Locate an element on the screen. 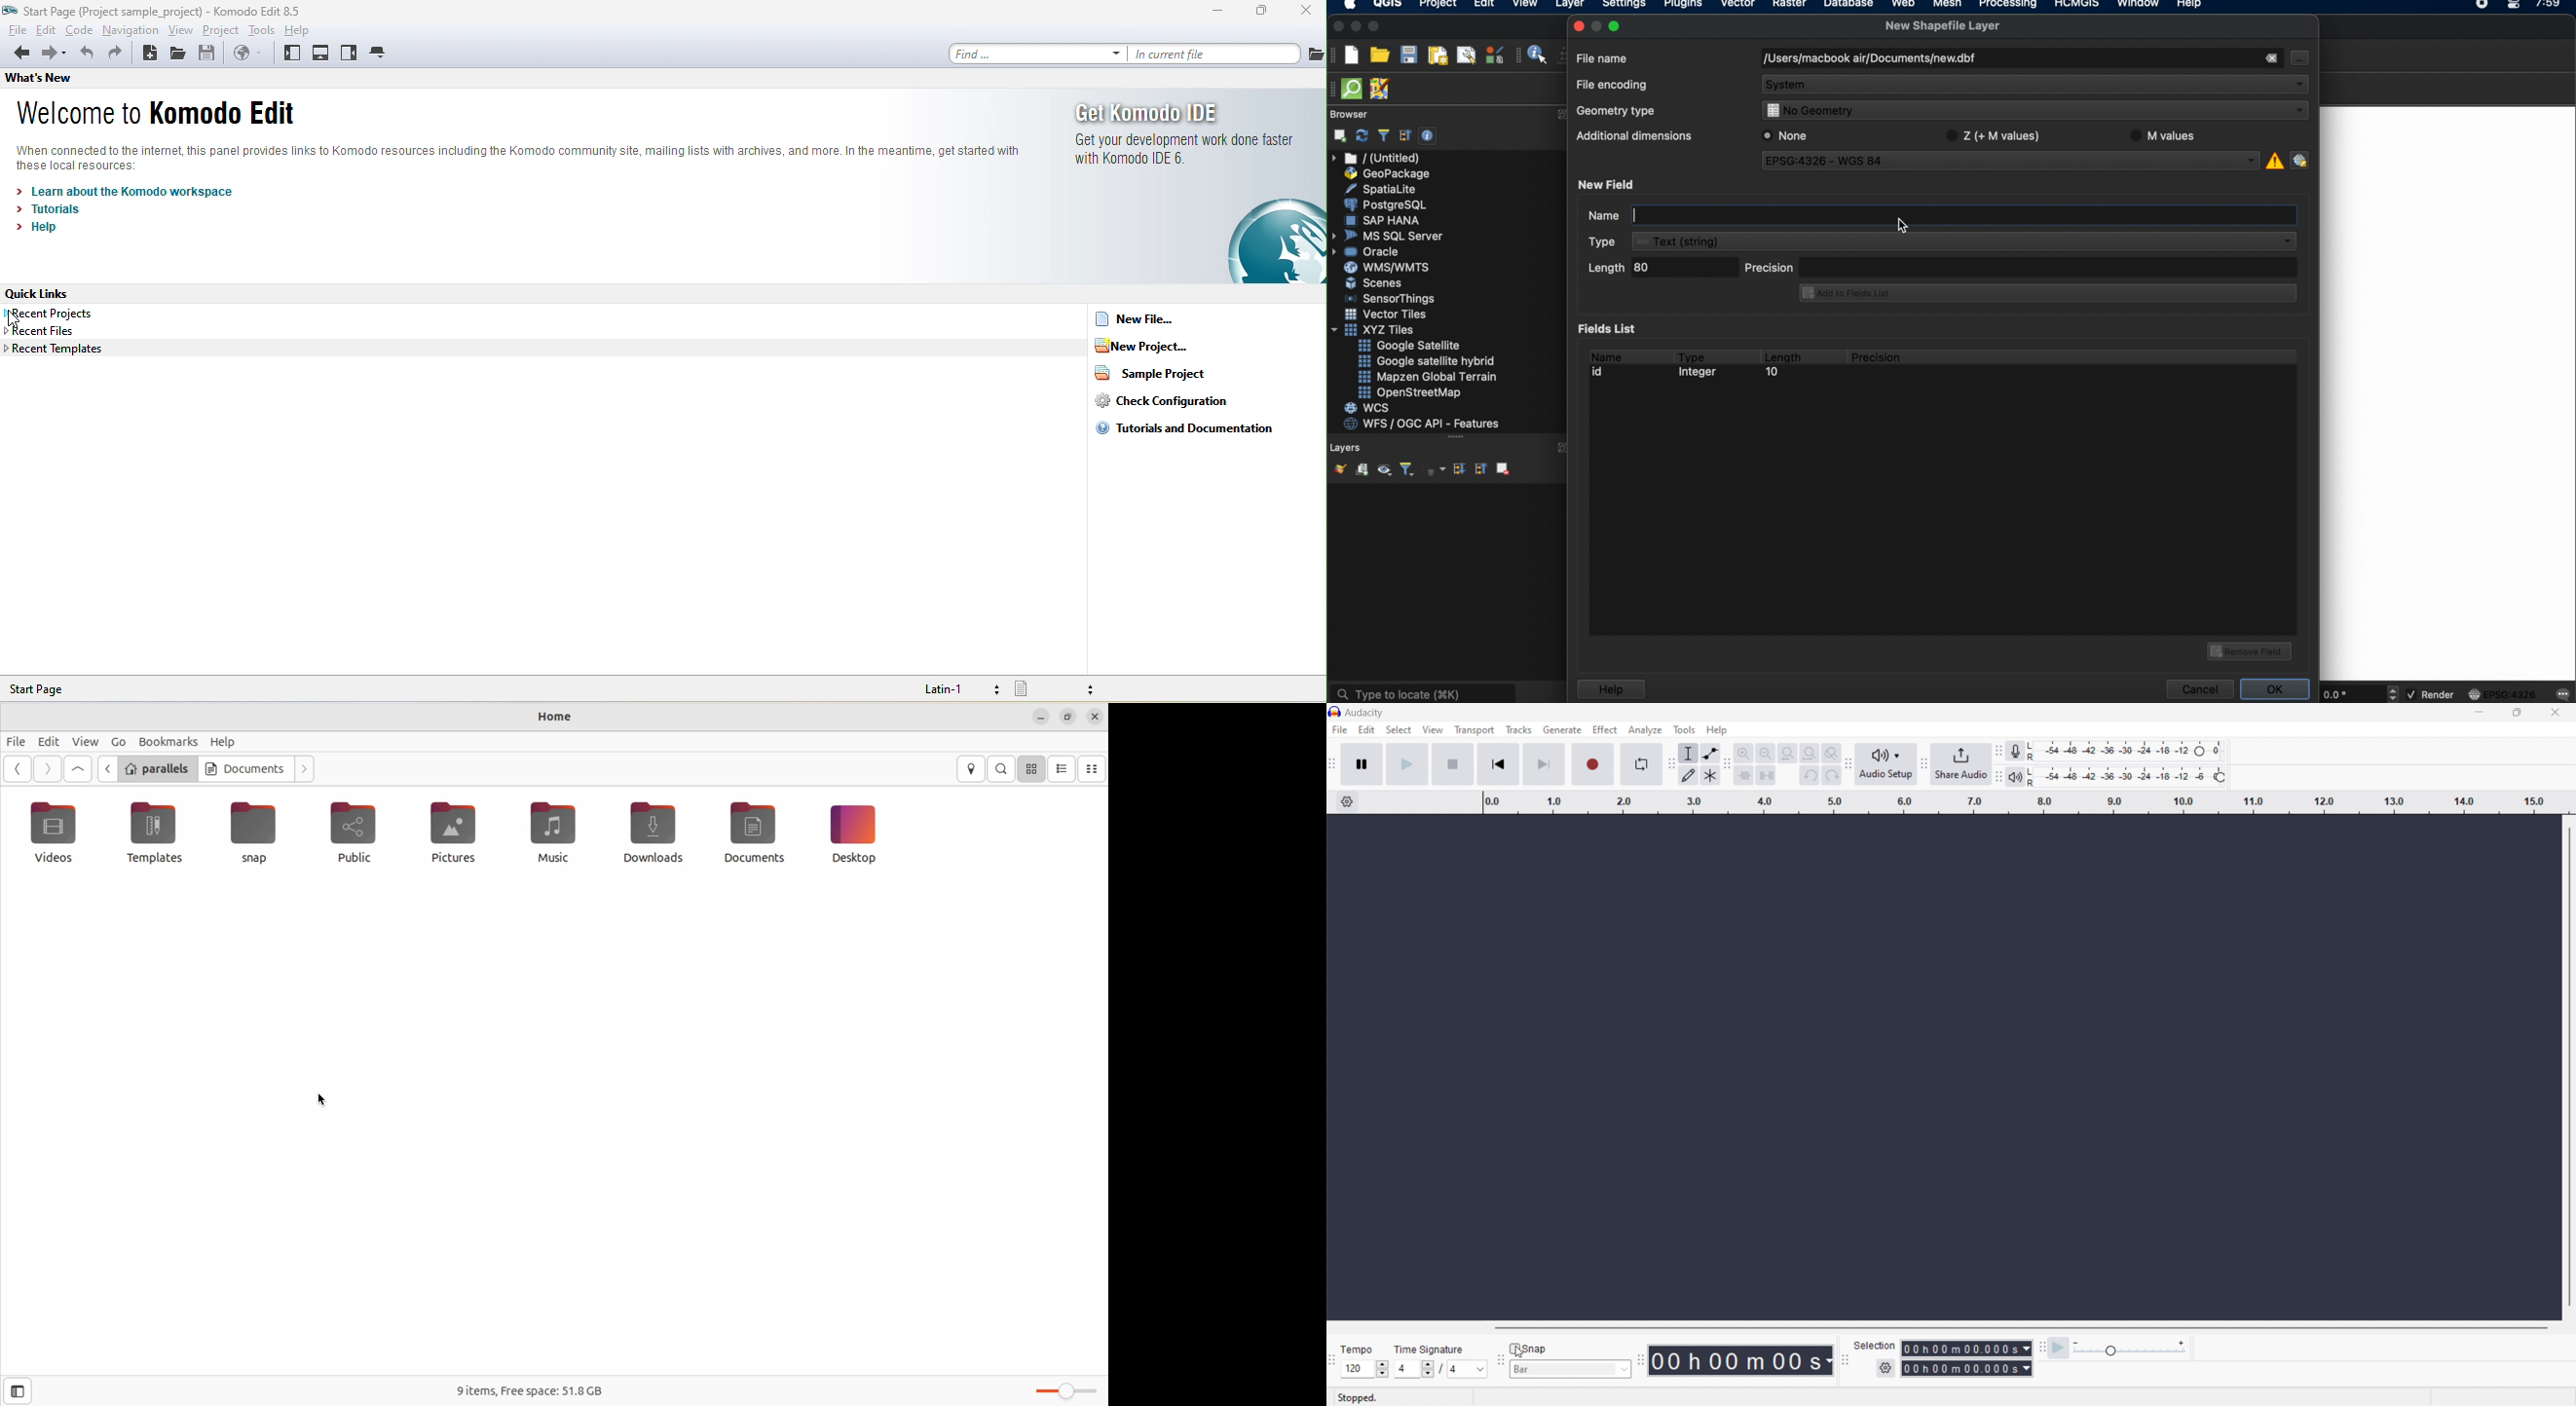 Image resolution: width=2576 pixels, height=1428 pixels. Selection is located at coordinates (1871, 1344).